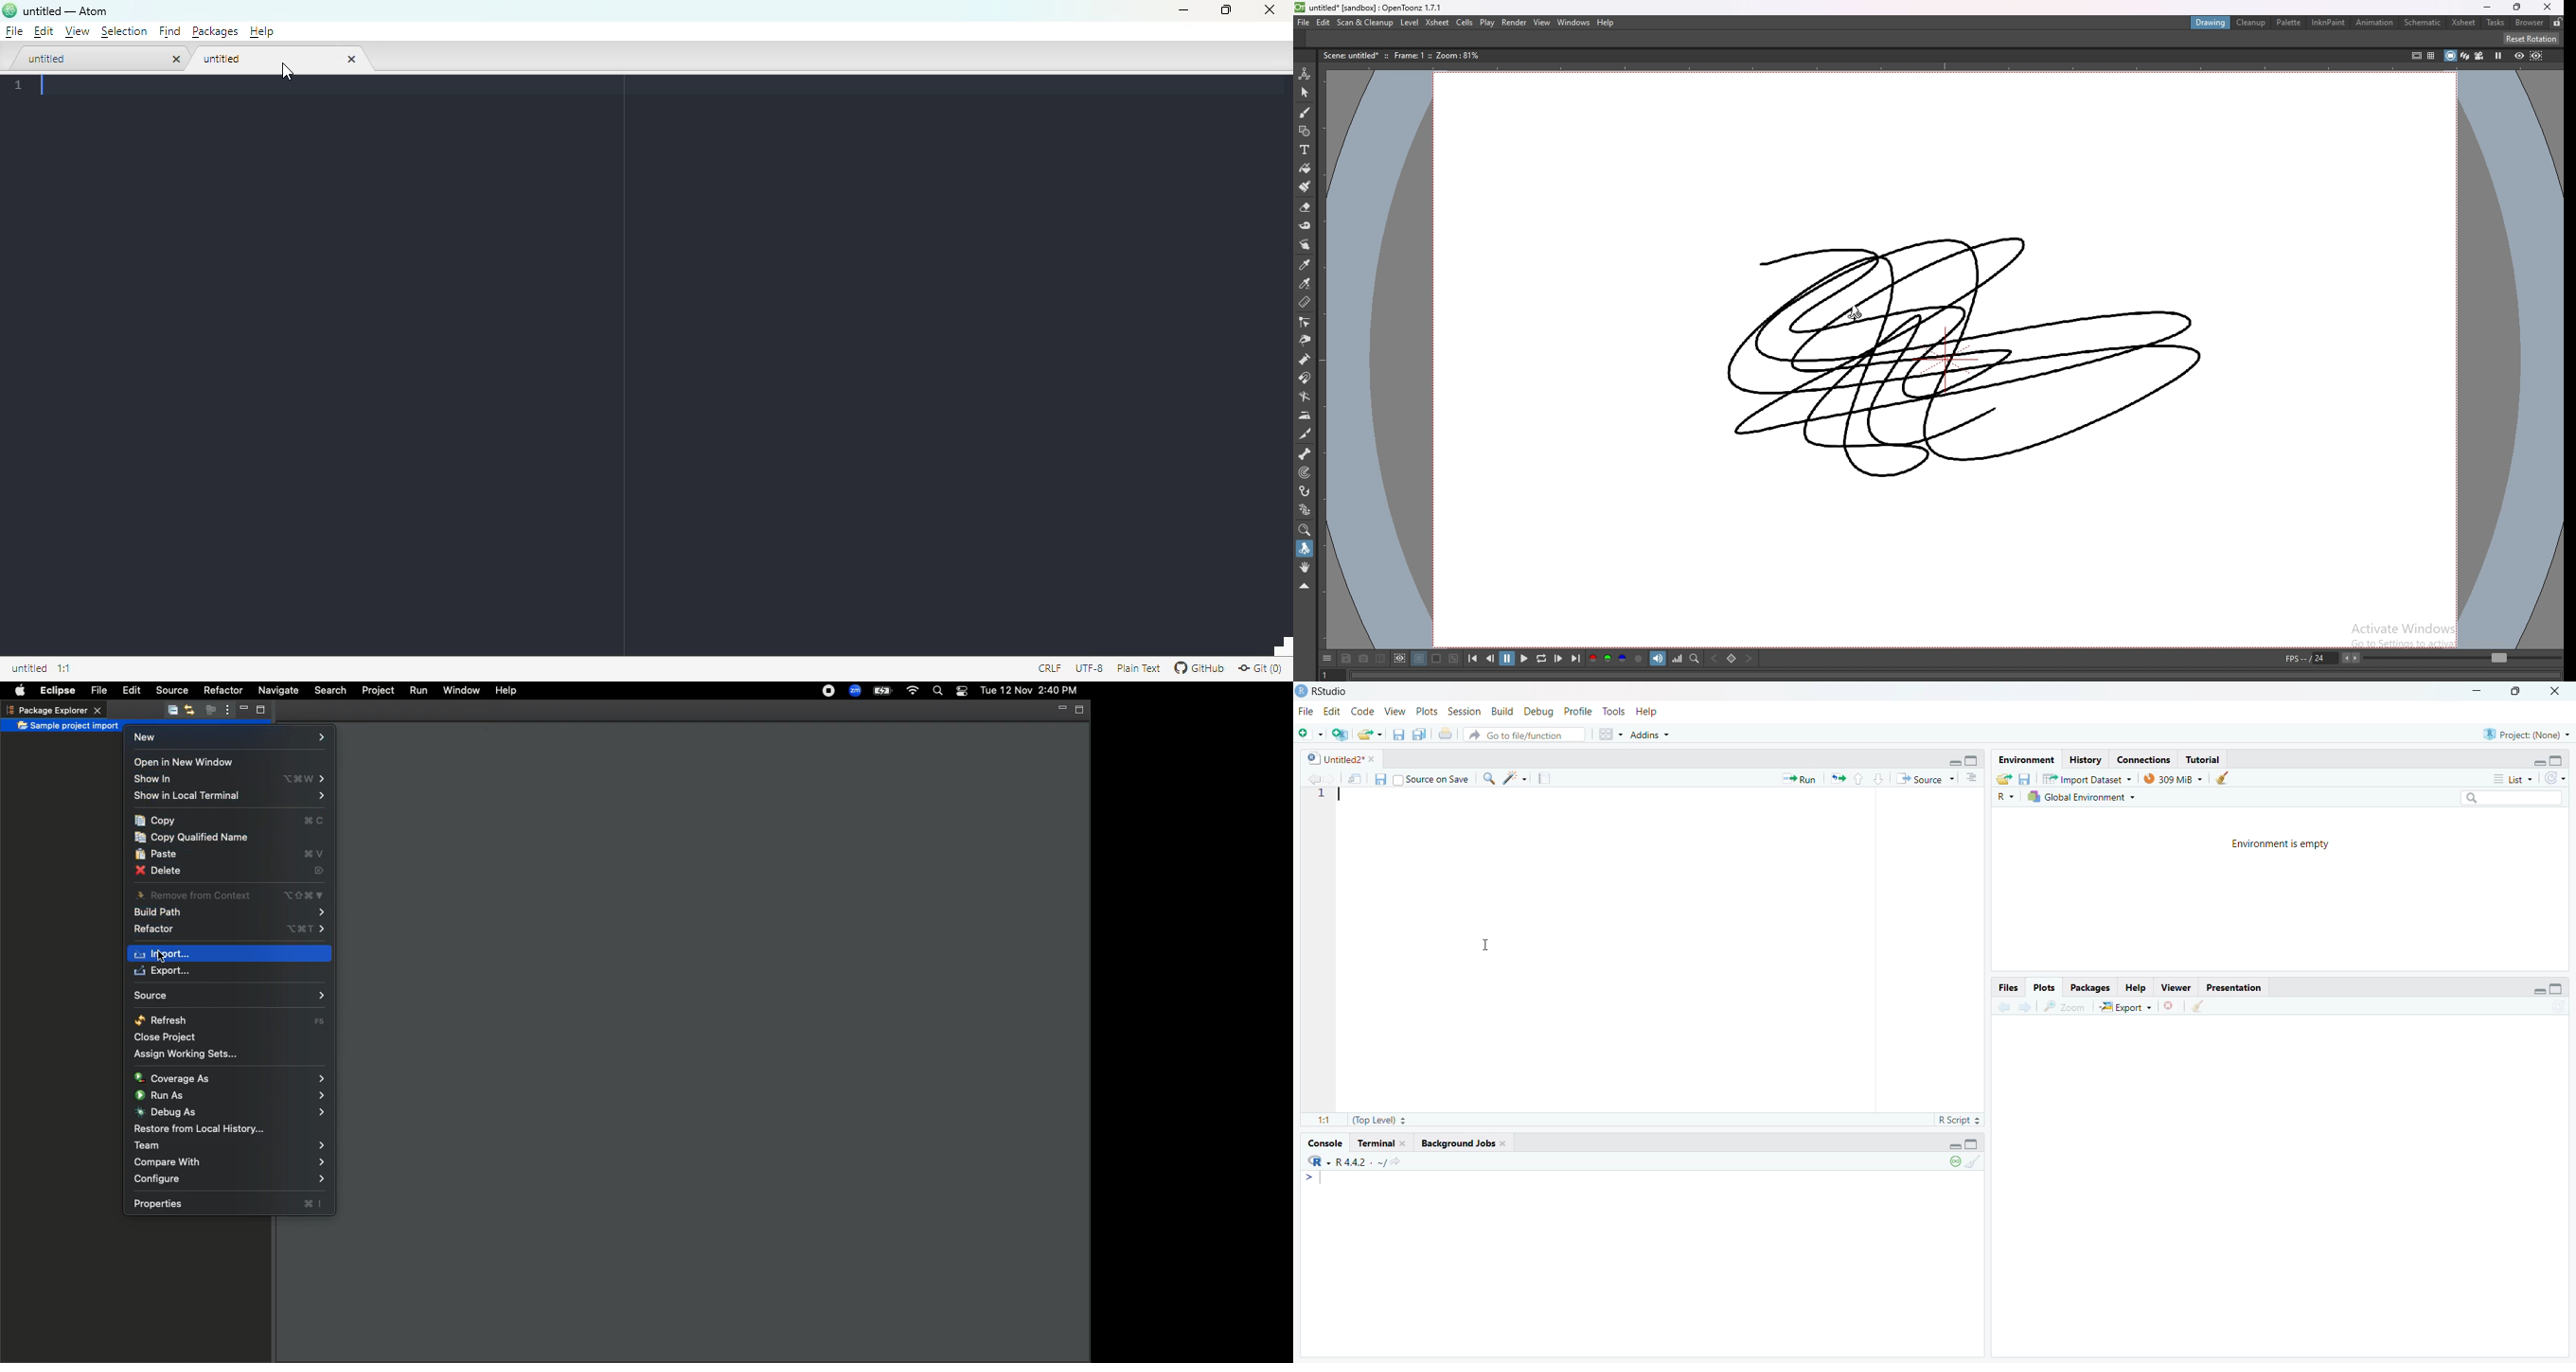  What do you see at coordinates (1605, 736) in the screenshot?
I see `grid` at bounding box center [1605, 736].